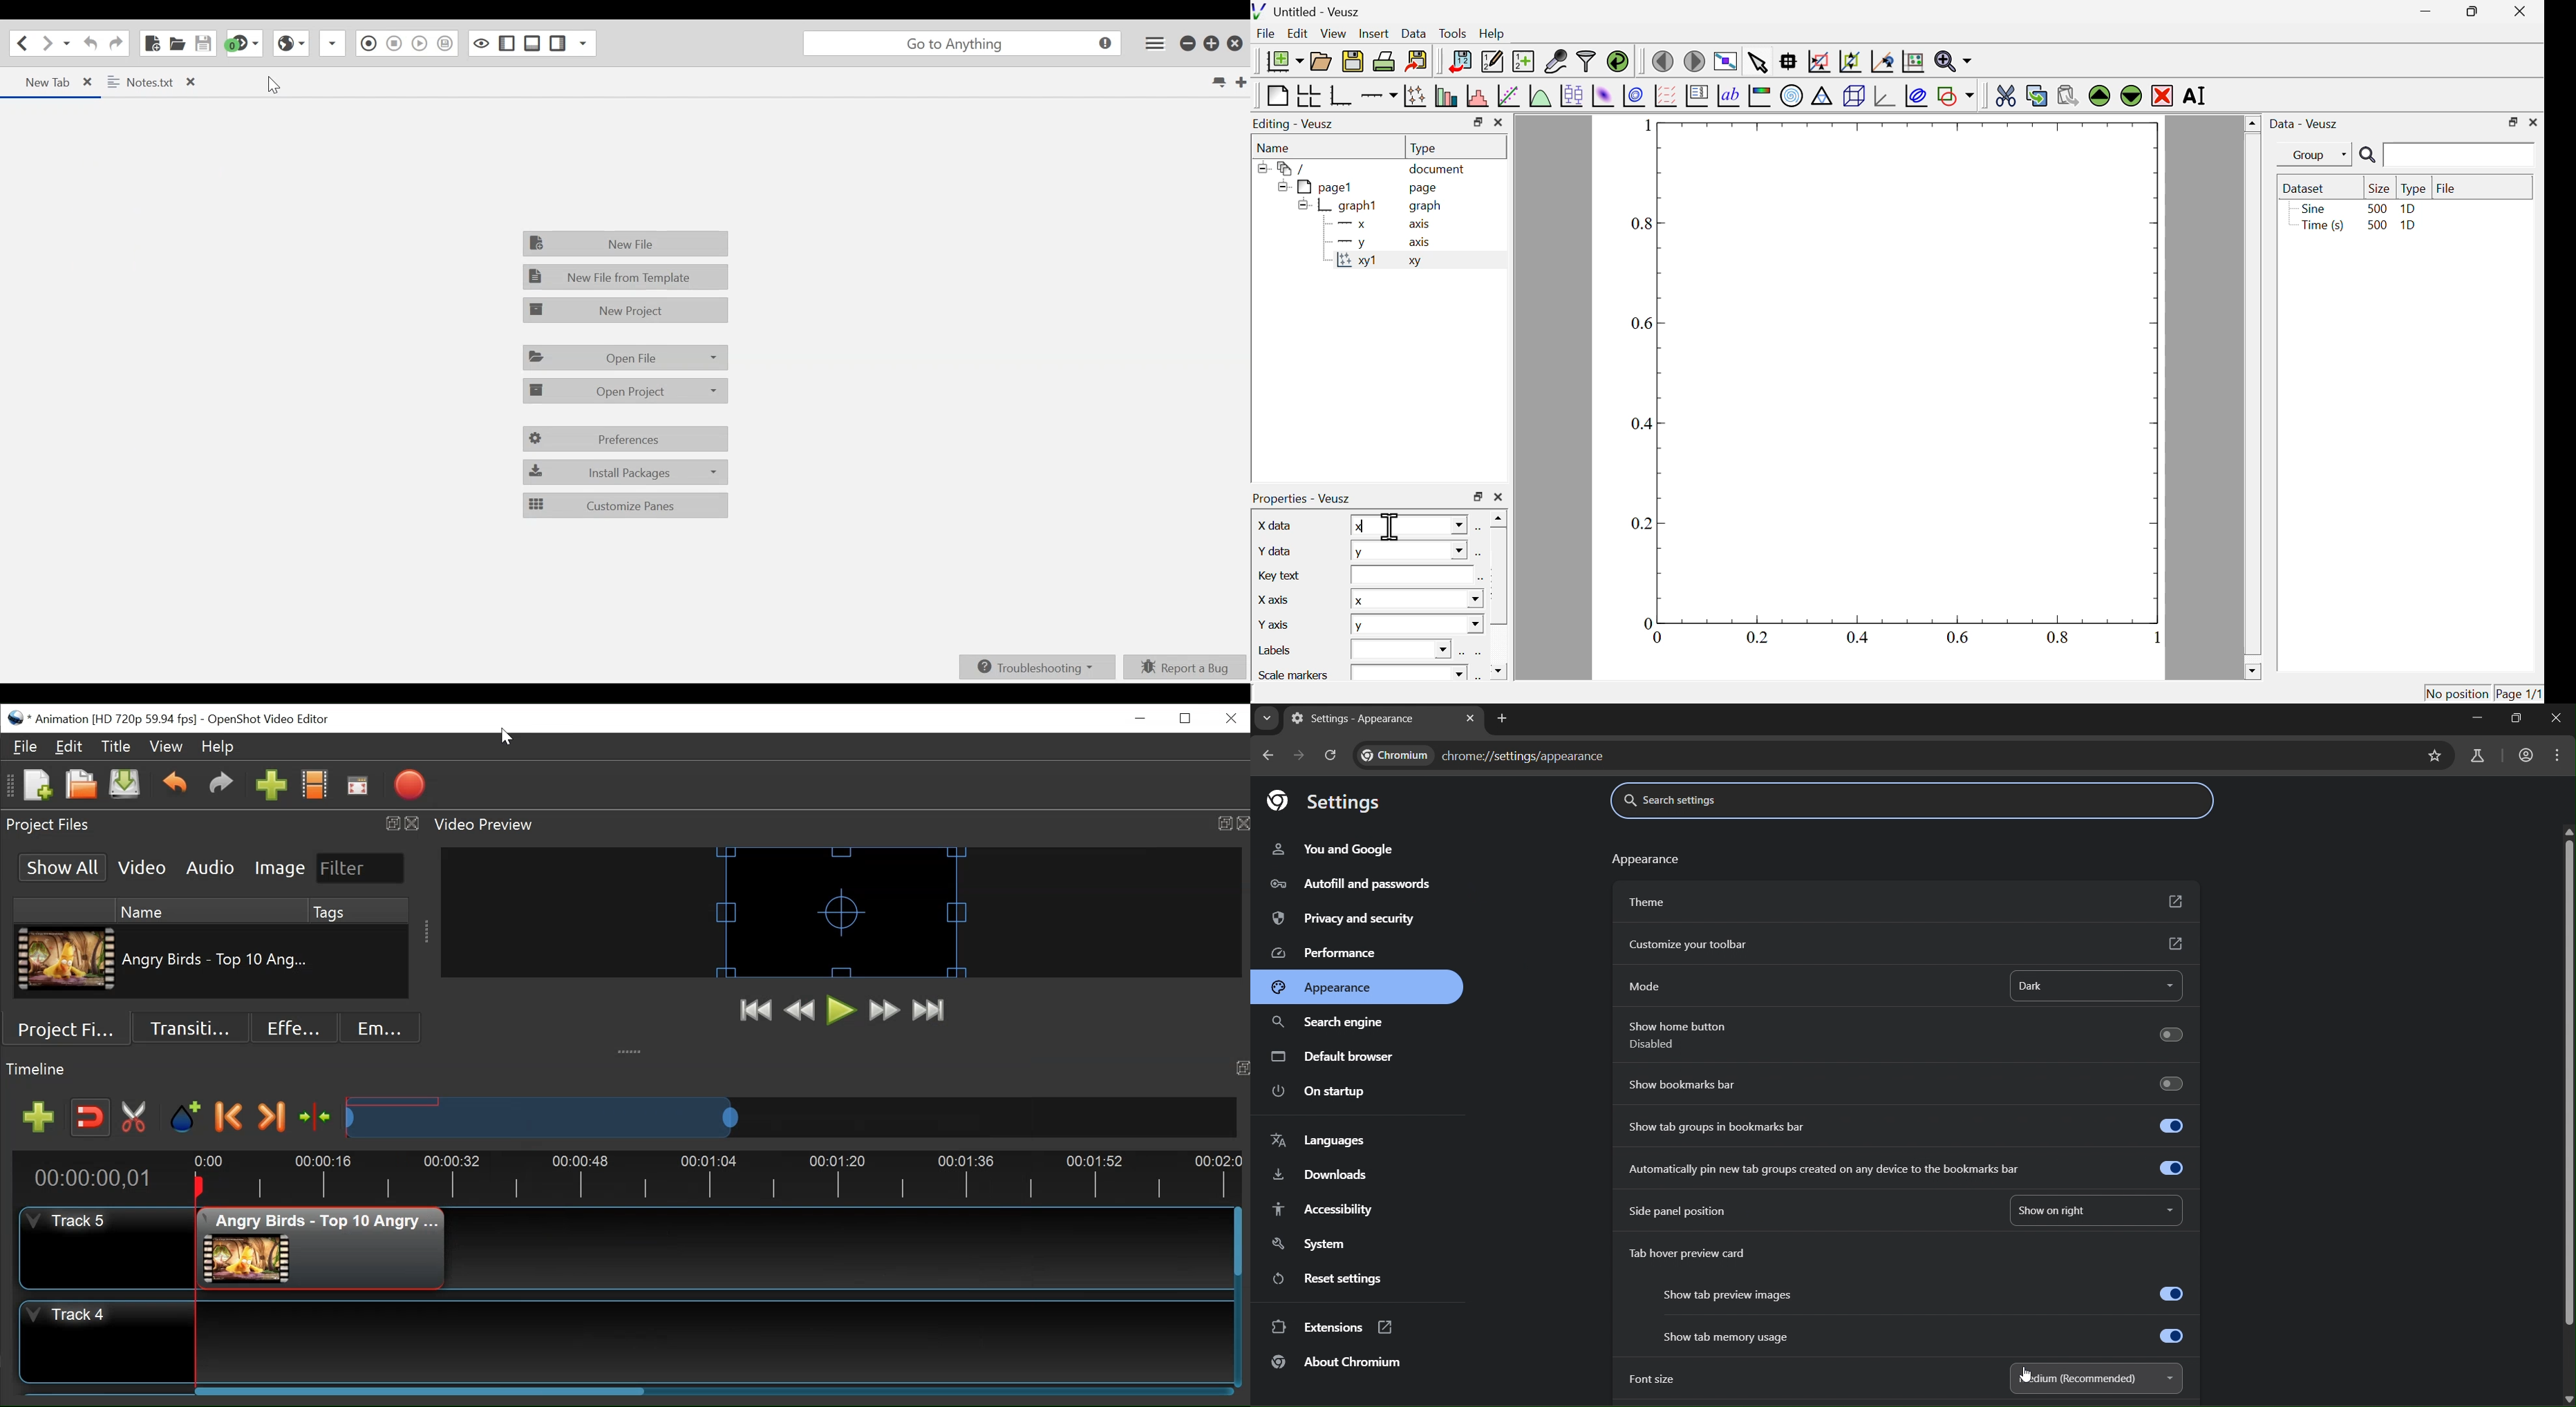 The image size is (2576, 1428). I want to click on recenter graph axes, so click(1883, 61).